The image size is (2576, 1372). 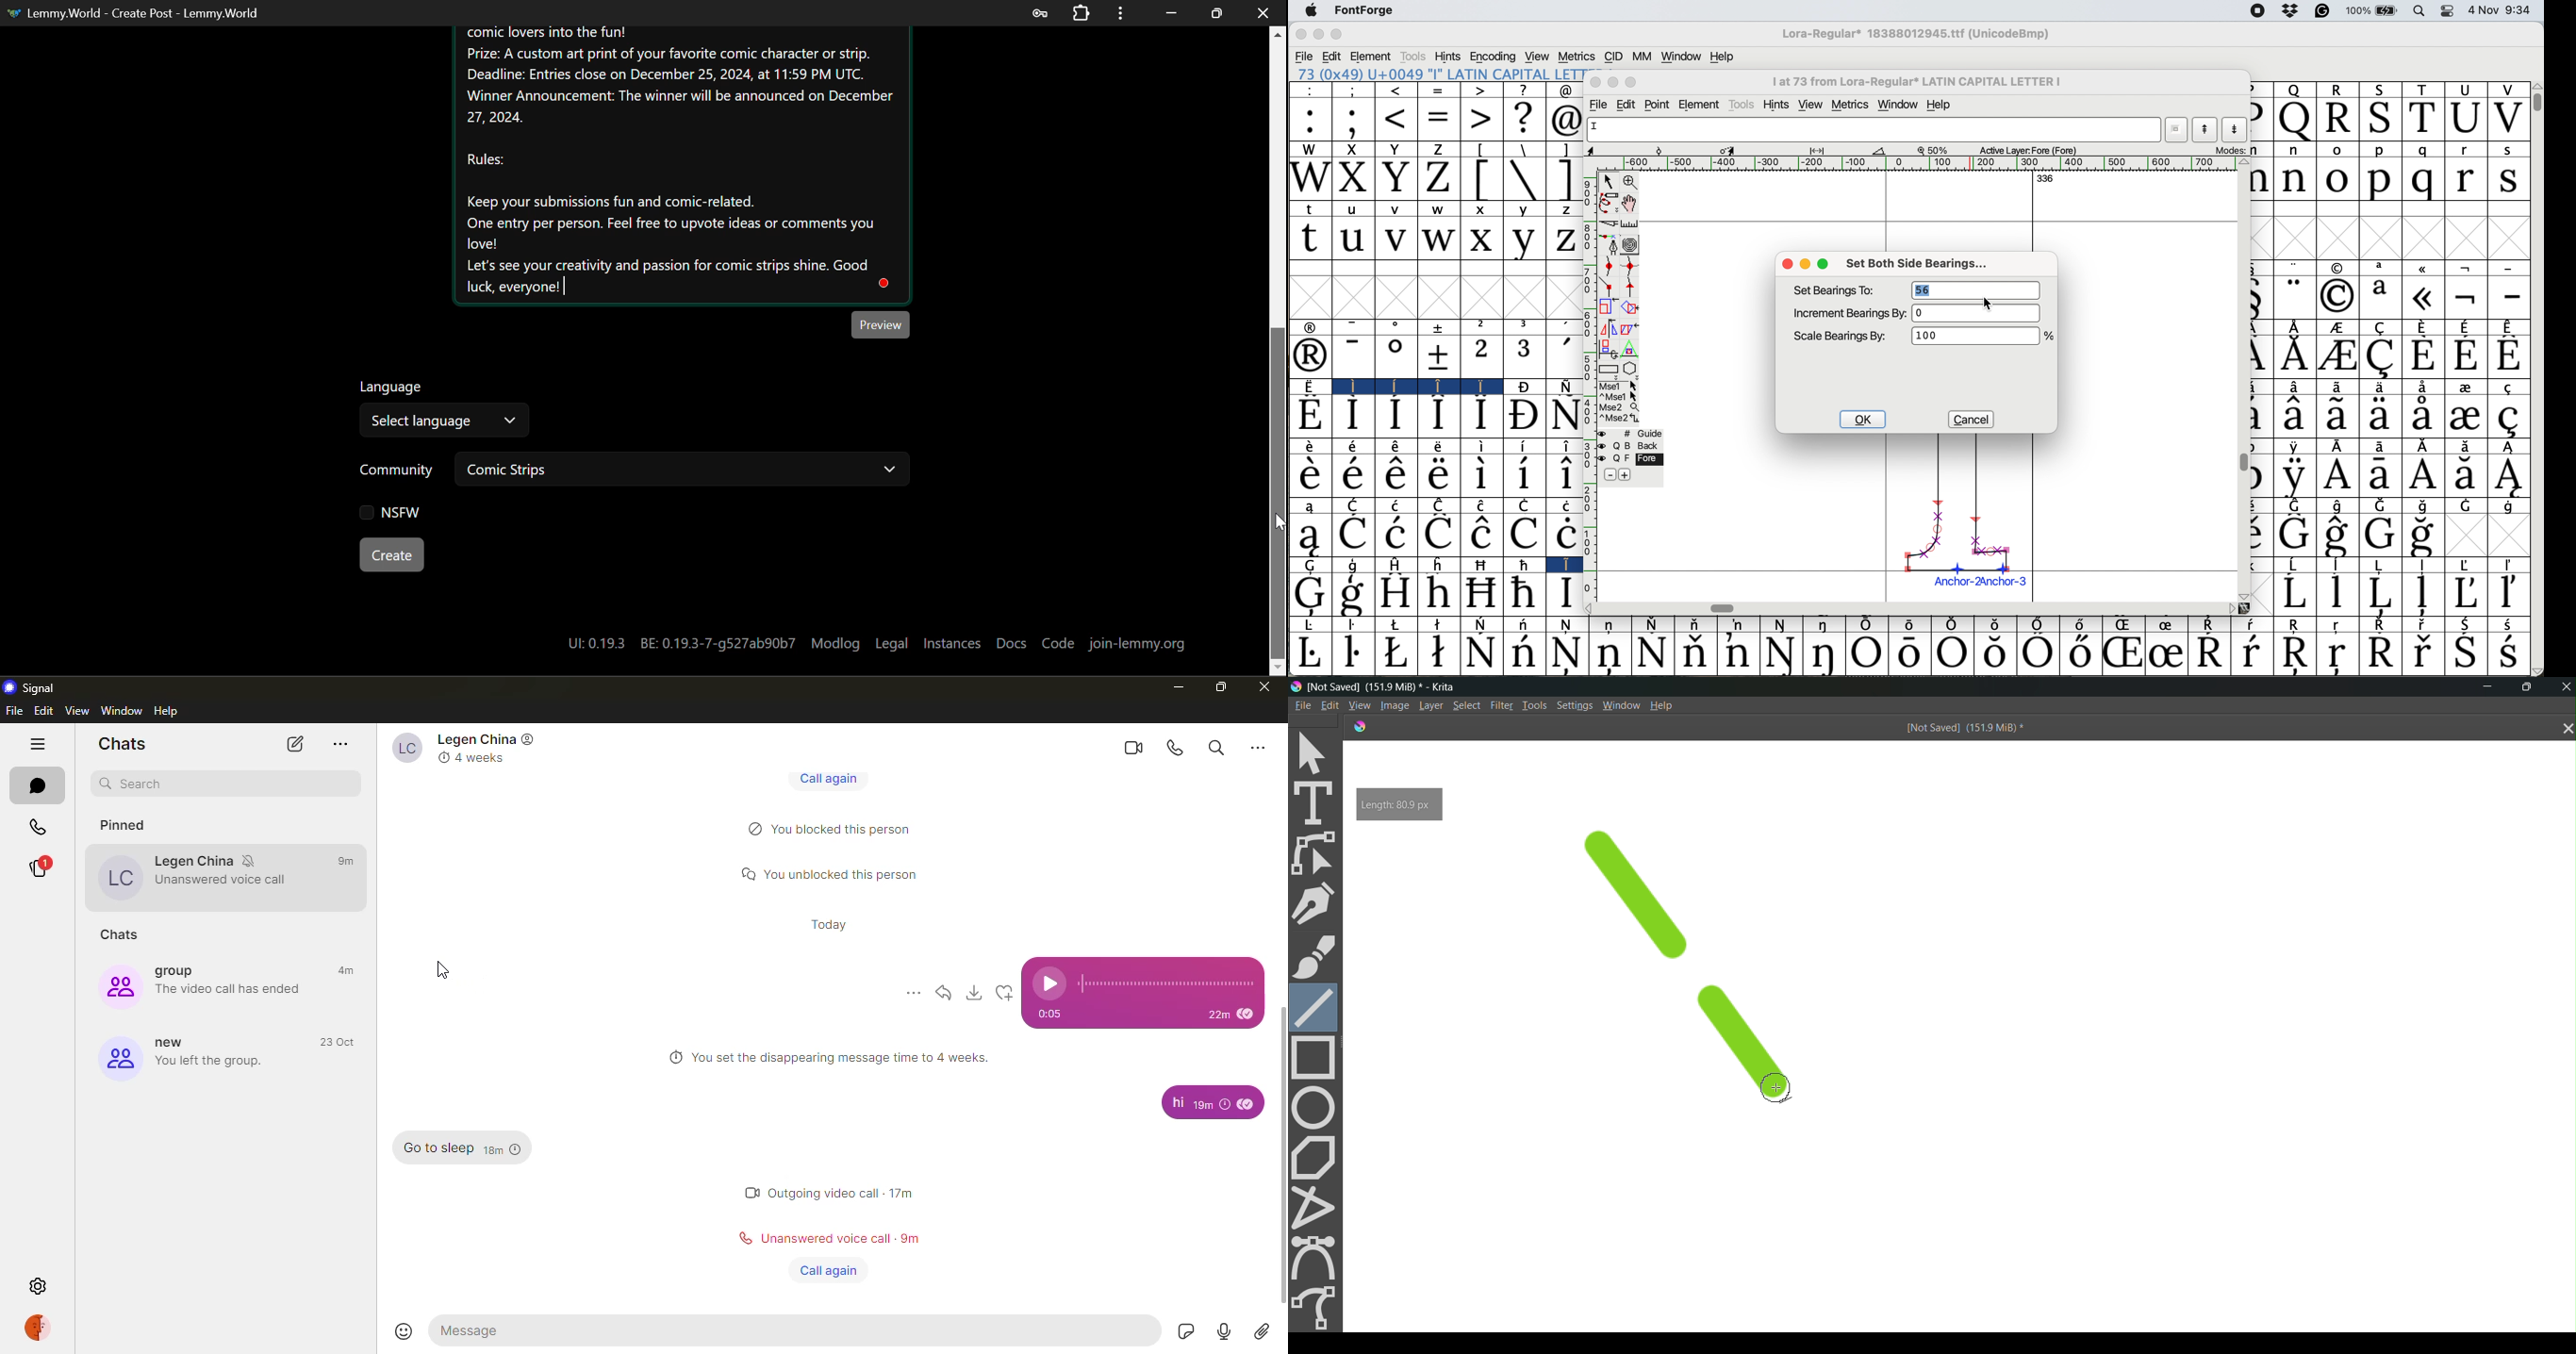 What do you see at coordinates (1640, 56) in the screenshot?
I see `mm` at bounding box center [1640, 56].